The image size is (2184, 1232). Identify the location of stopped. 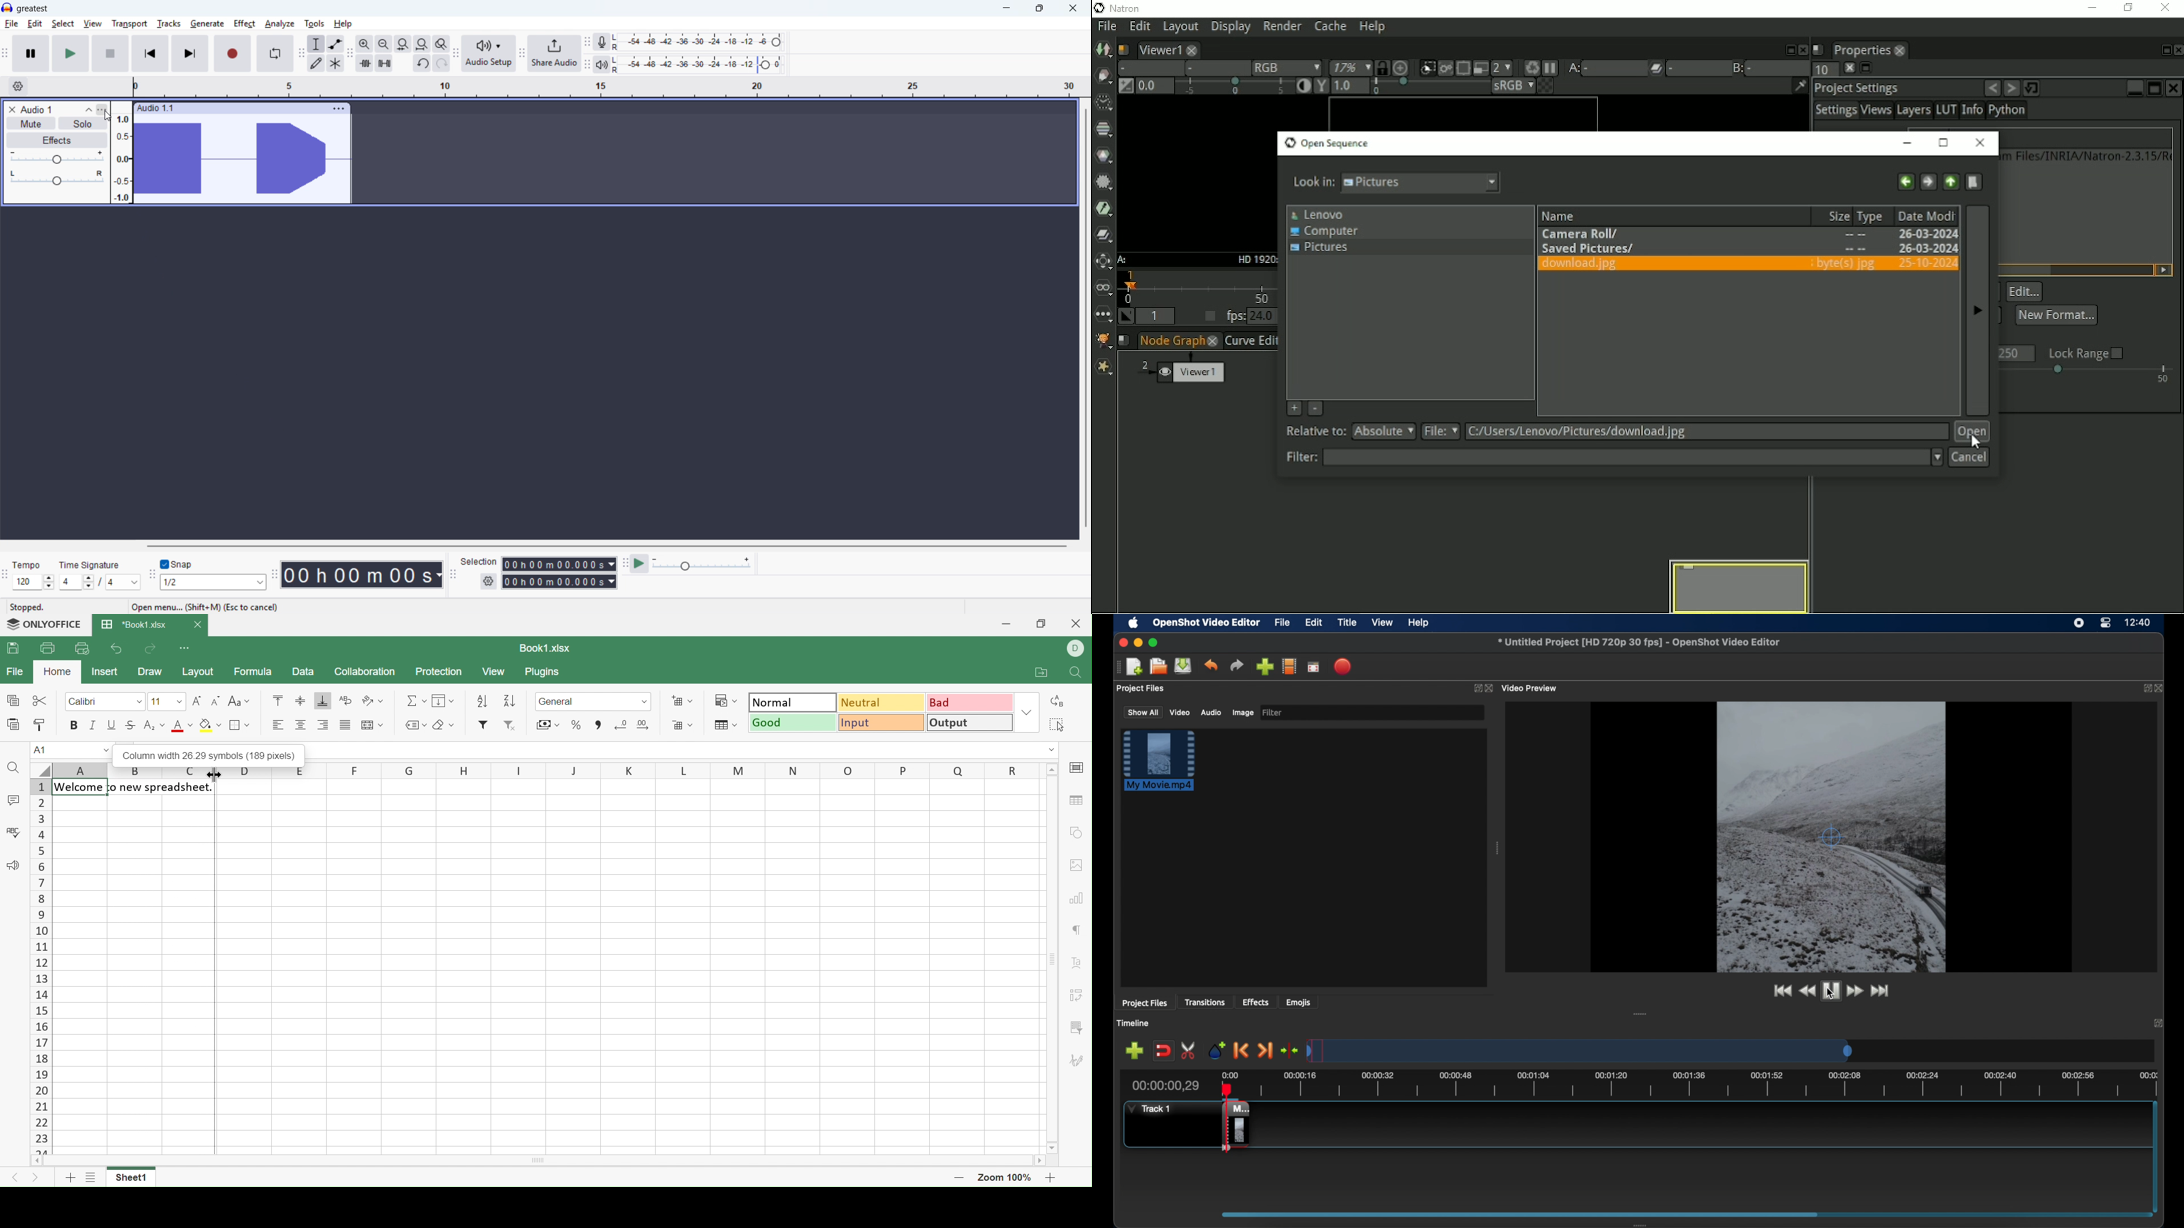
(26, 607).